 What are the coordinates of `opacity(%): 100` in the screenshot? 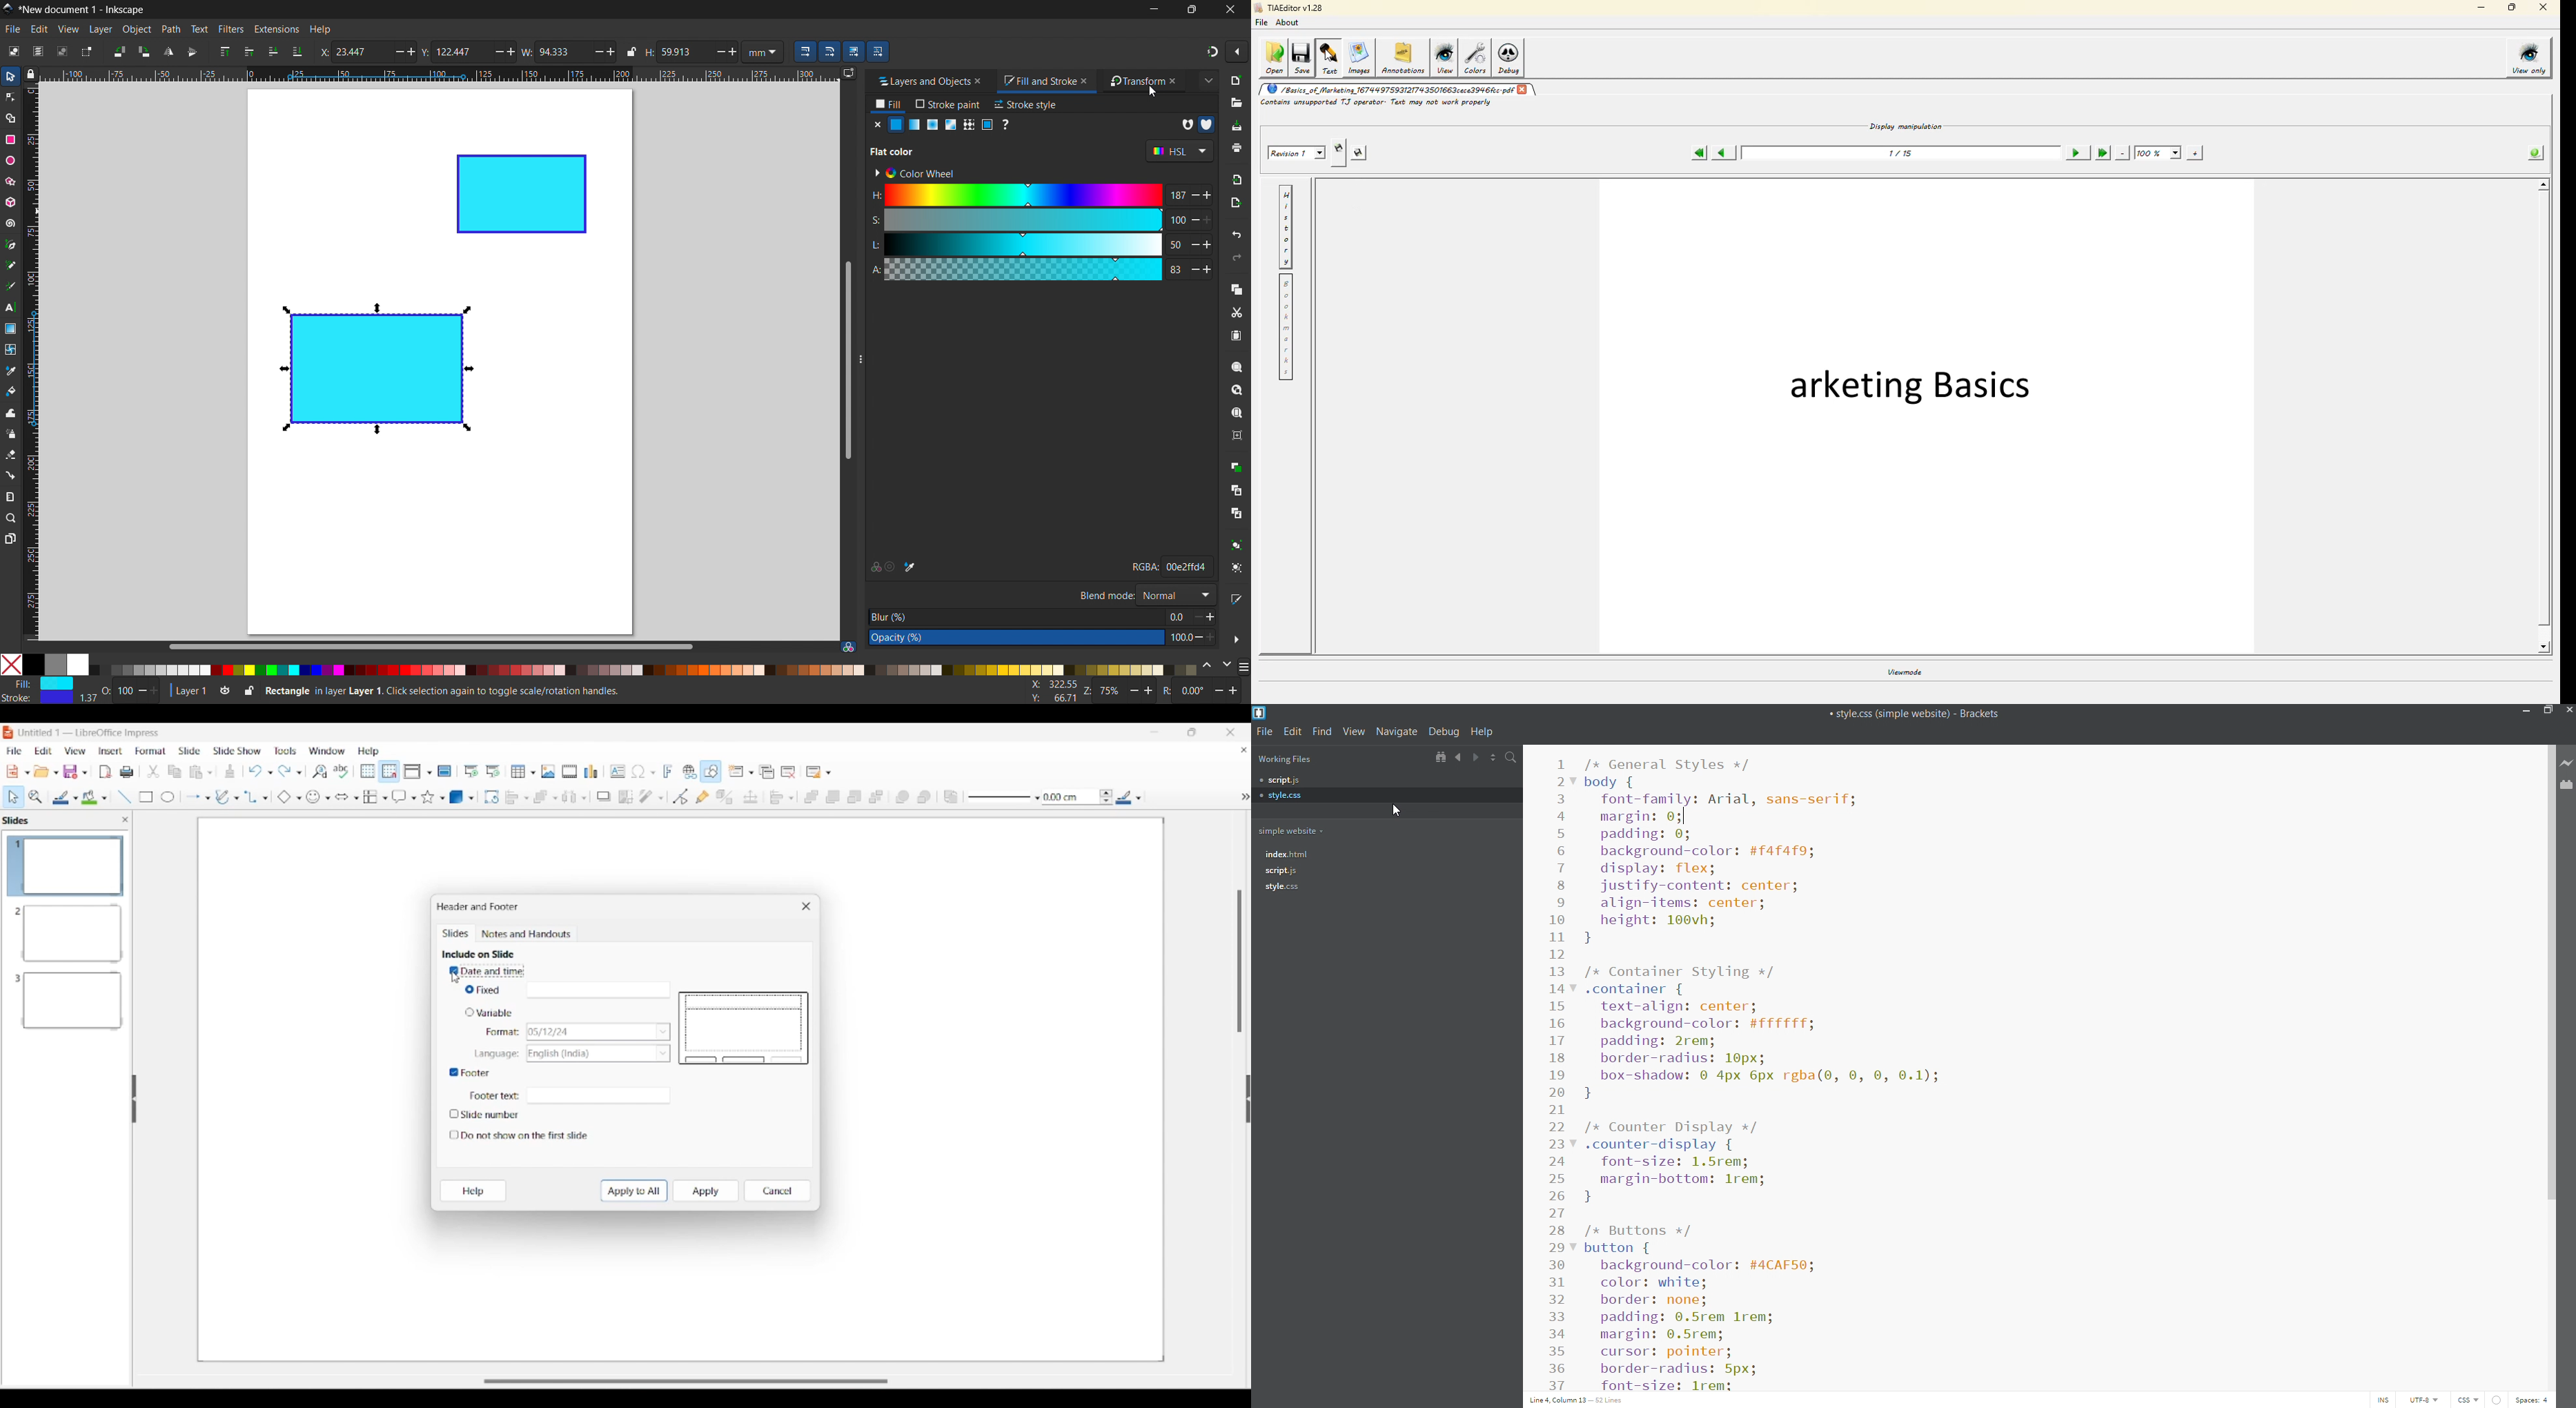 It's located at (1042, 638).